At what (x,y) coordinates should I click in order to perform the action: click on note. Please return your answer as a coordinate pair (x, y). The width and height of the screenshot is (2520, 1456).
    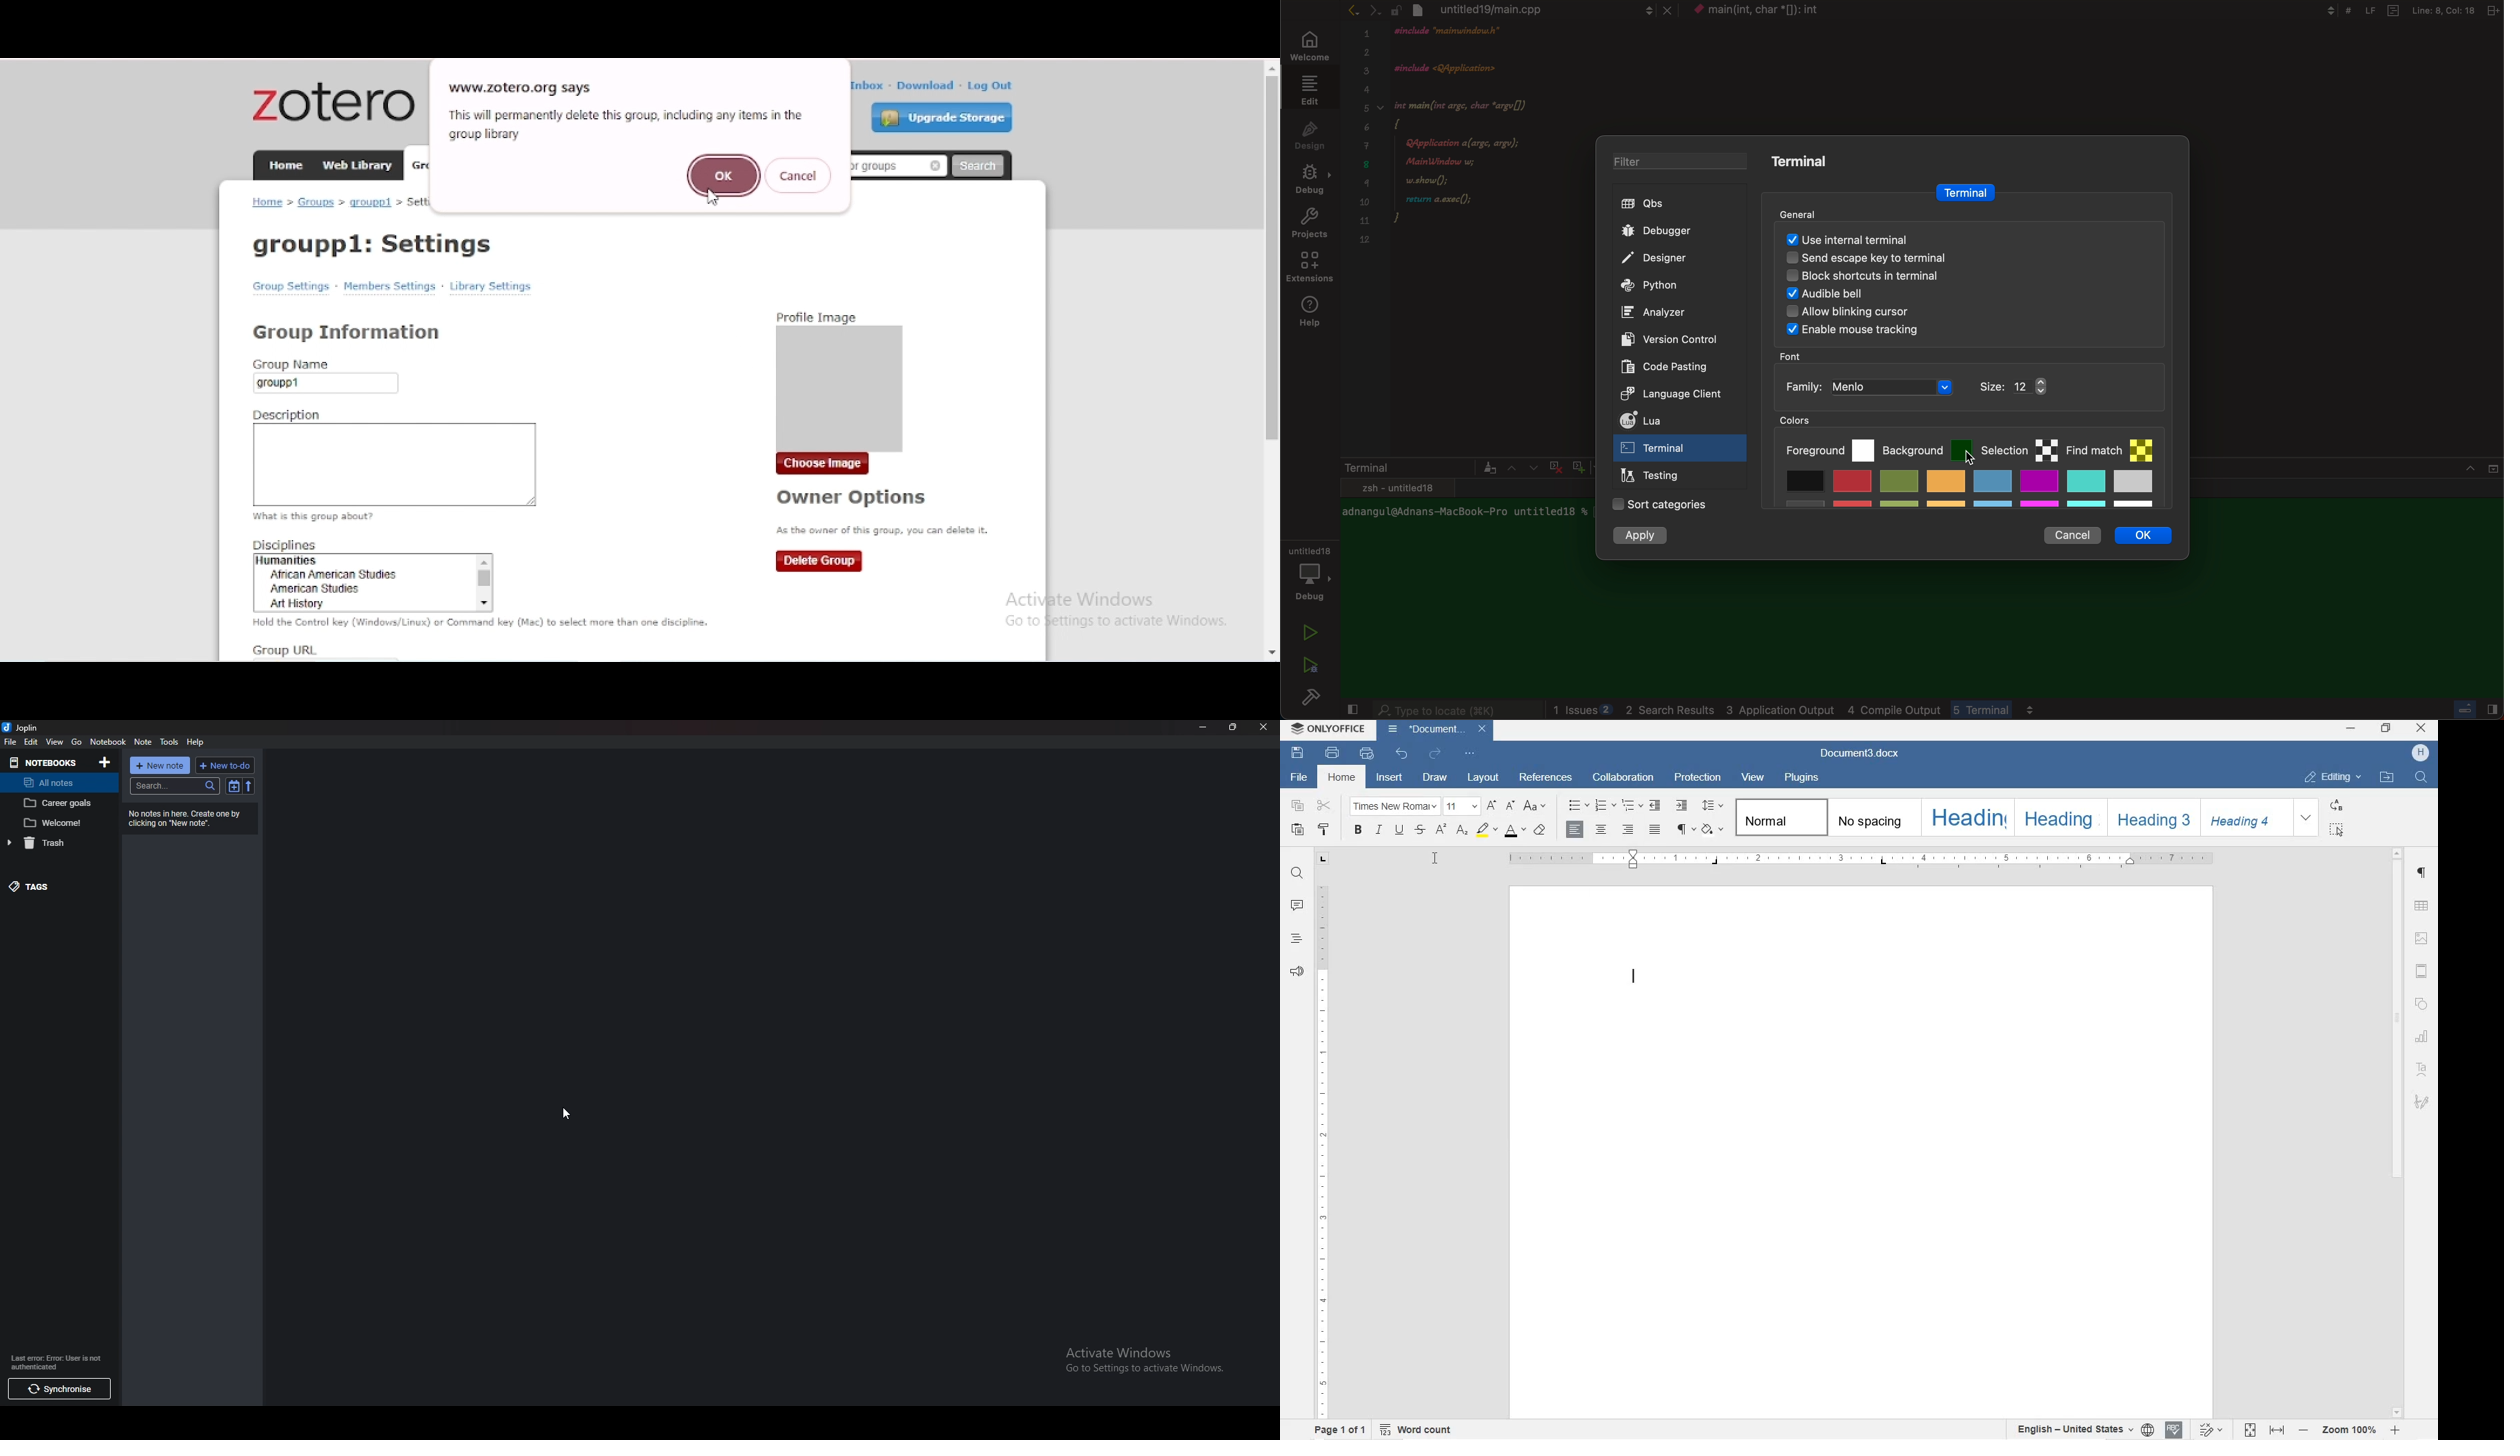
    Looking at the image, I should click on (143, 742).